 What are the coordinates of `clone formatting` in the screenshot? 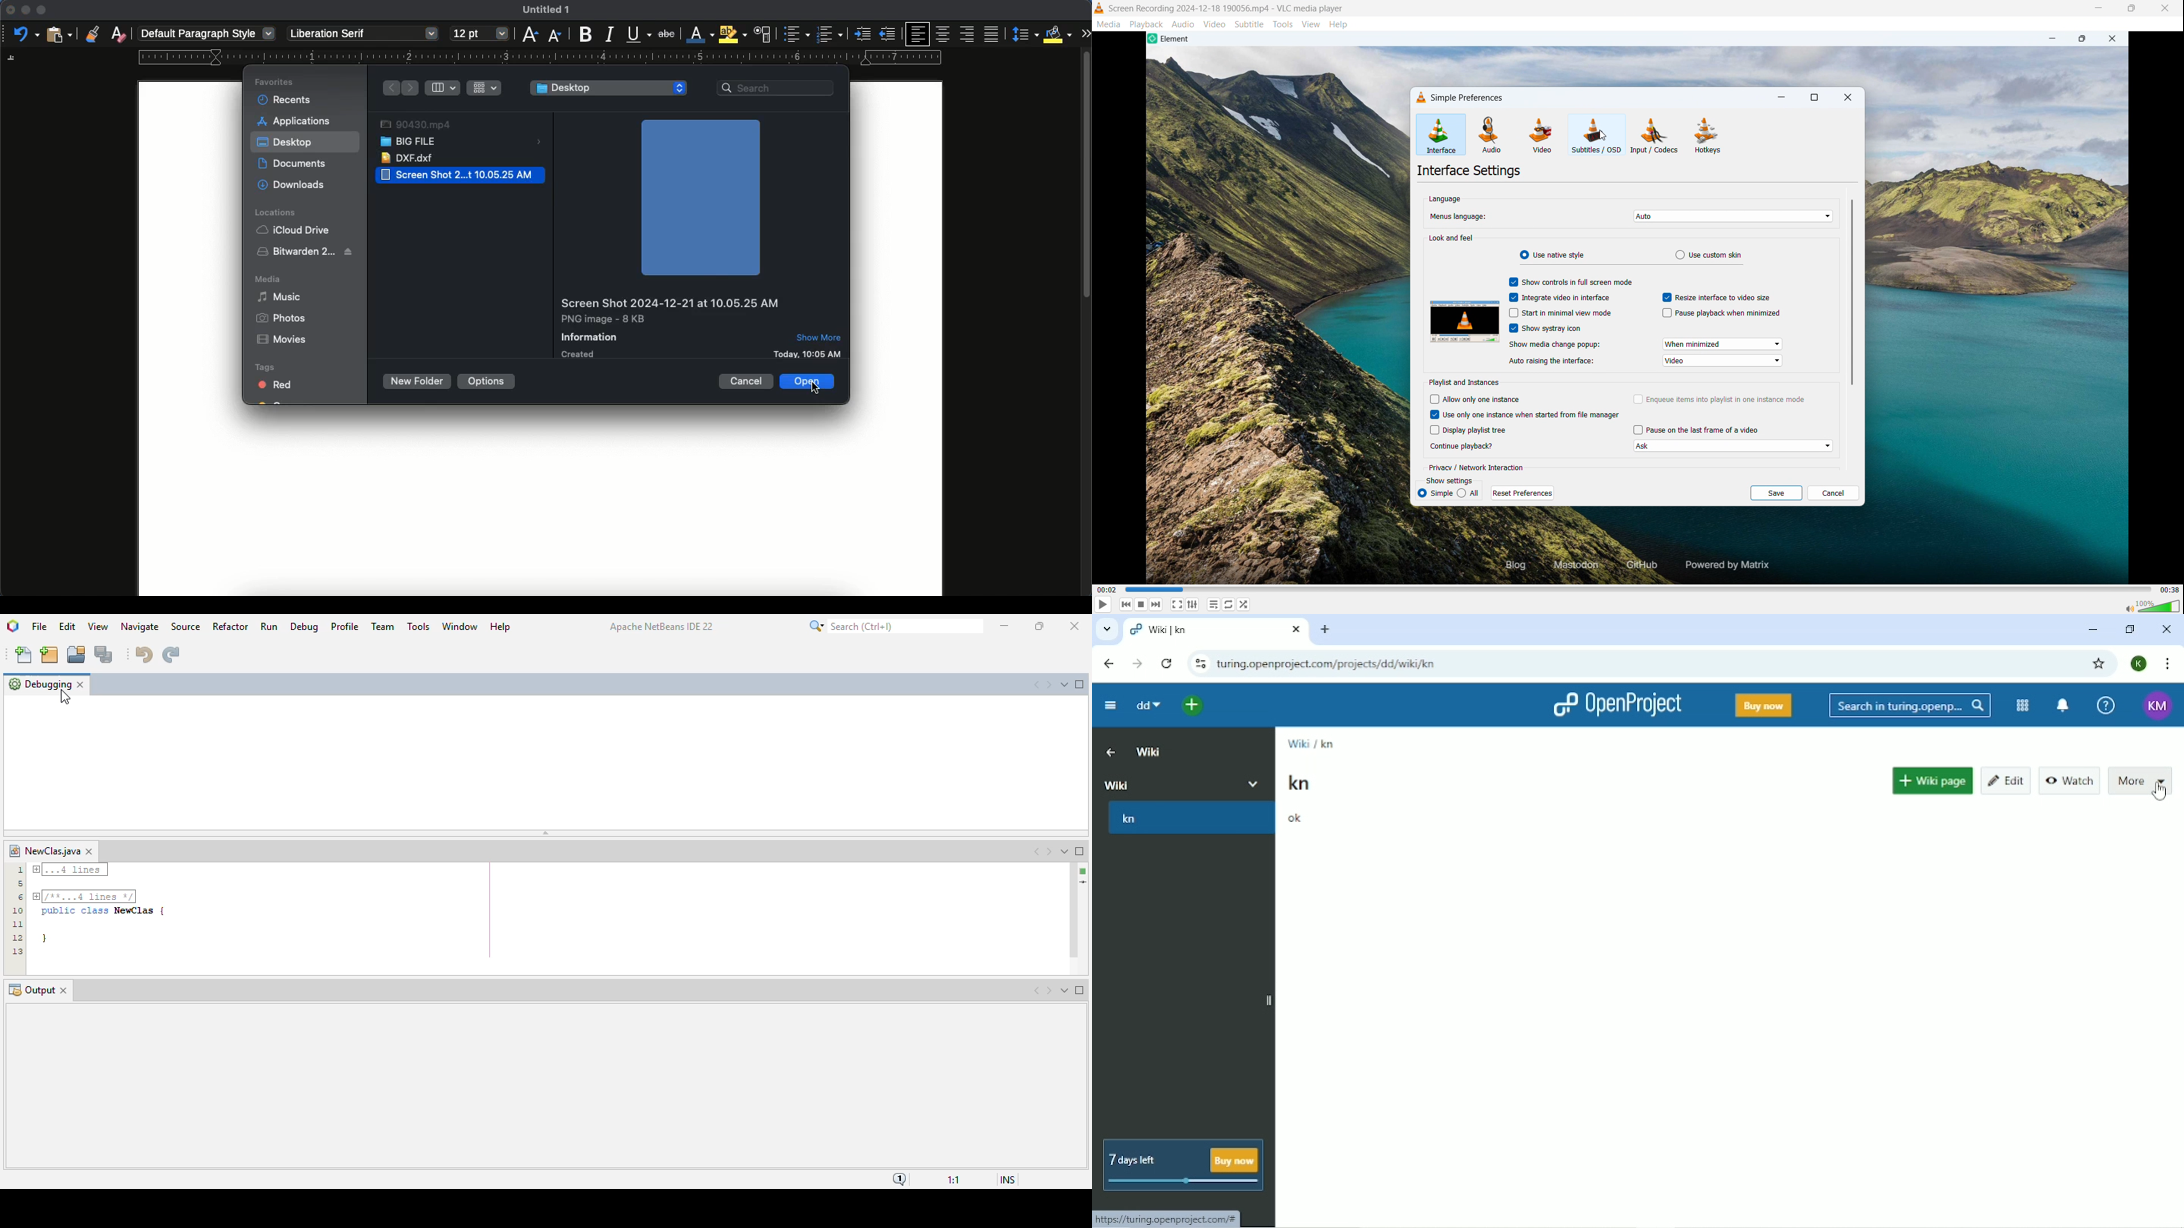 It's located at (92, 33).